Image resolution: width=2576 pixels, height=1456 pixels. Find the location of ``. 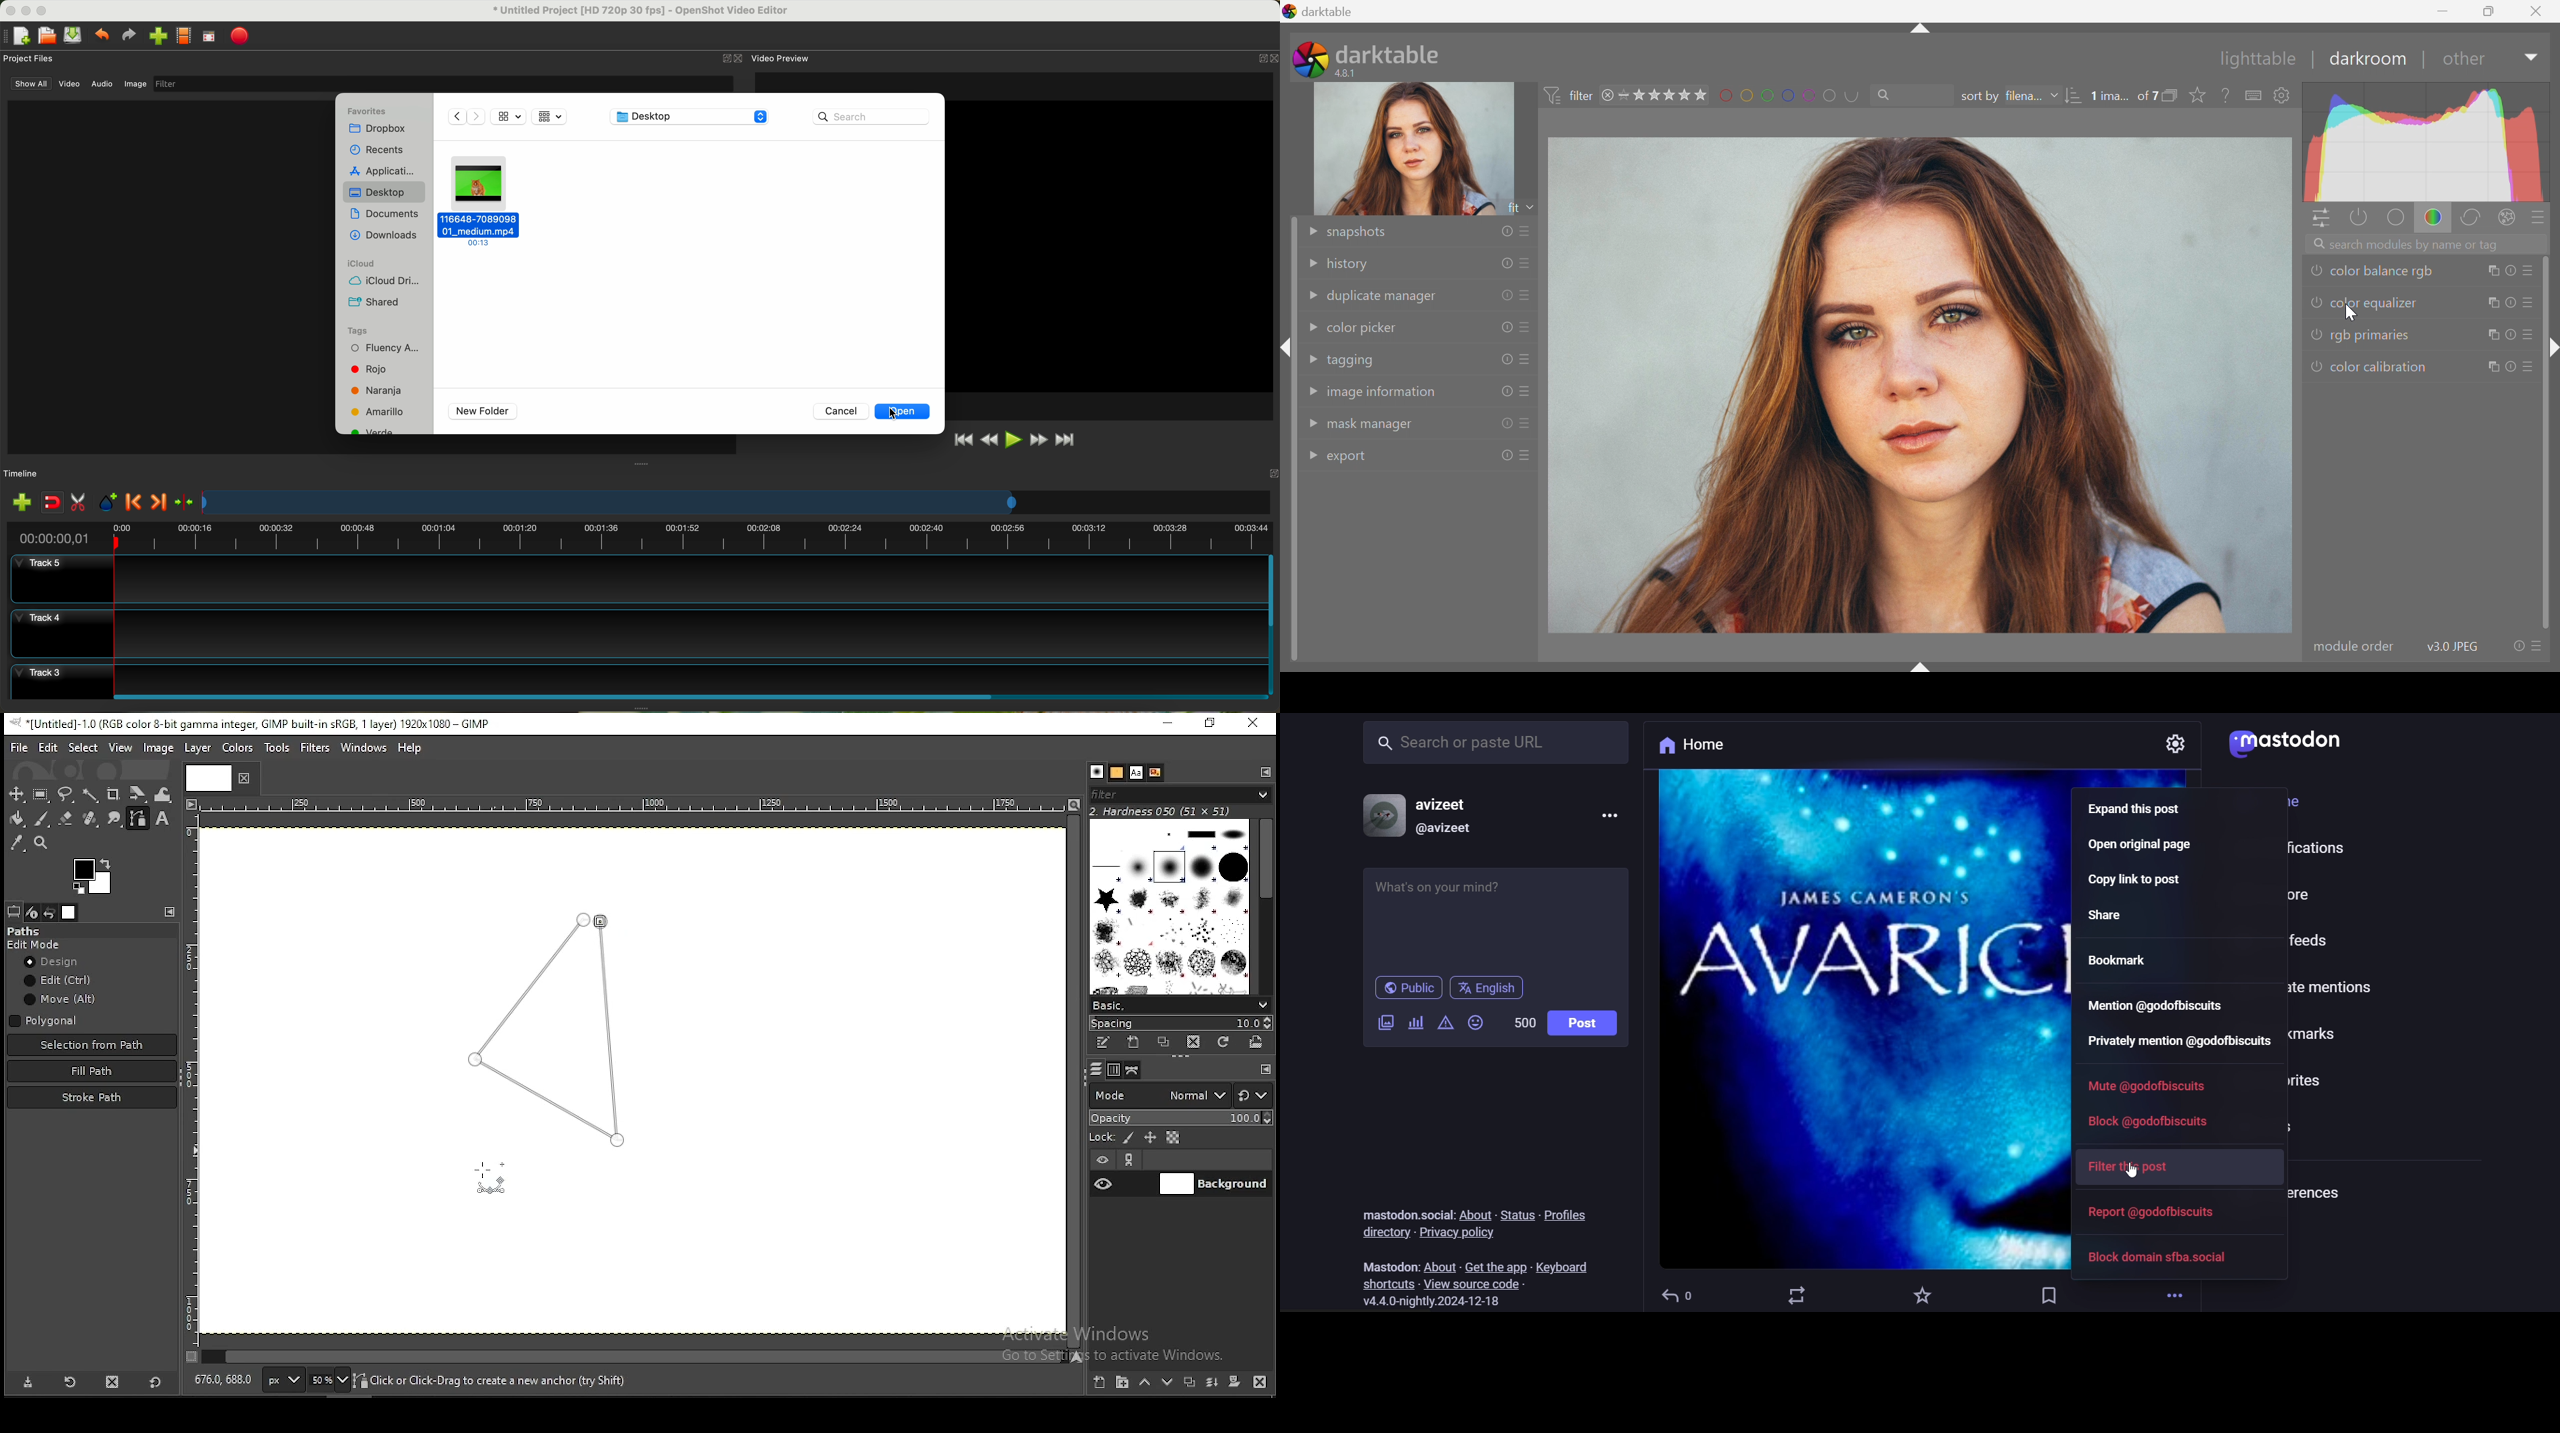

 is located at coordinates (2537, 11).